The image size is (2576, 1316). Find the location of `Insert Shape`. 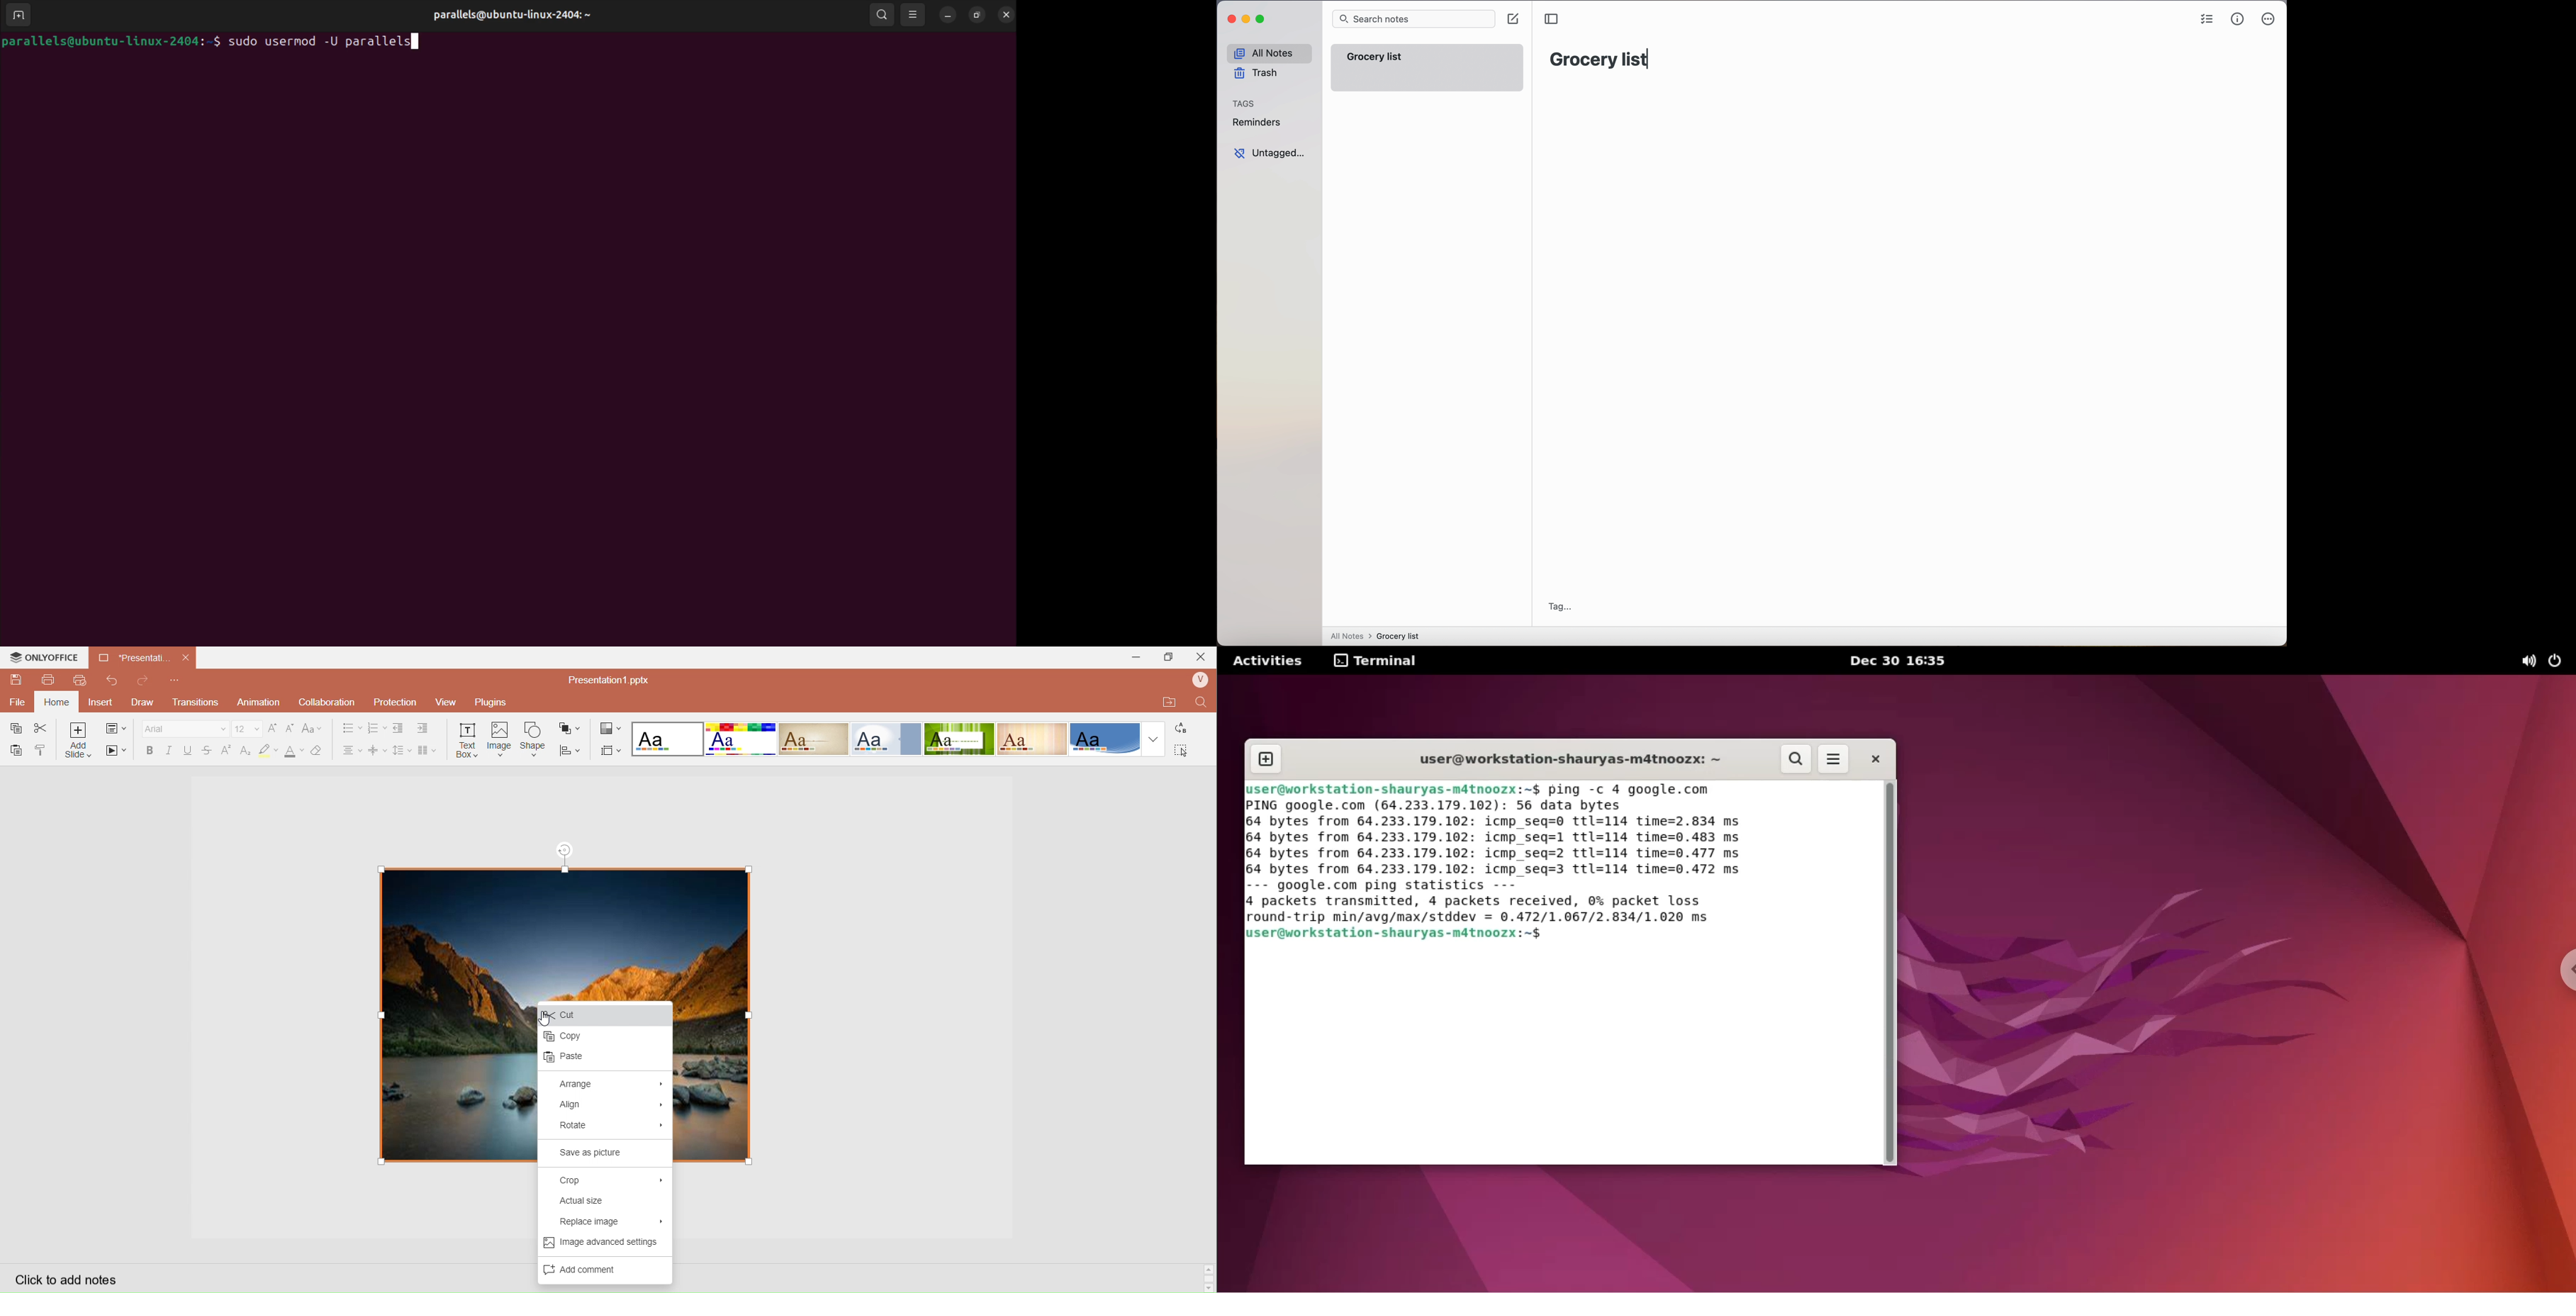

Insert Shape is located at coordinates (534, 740).